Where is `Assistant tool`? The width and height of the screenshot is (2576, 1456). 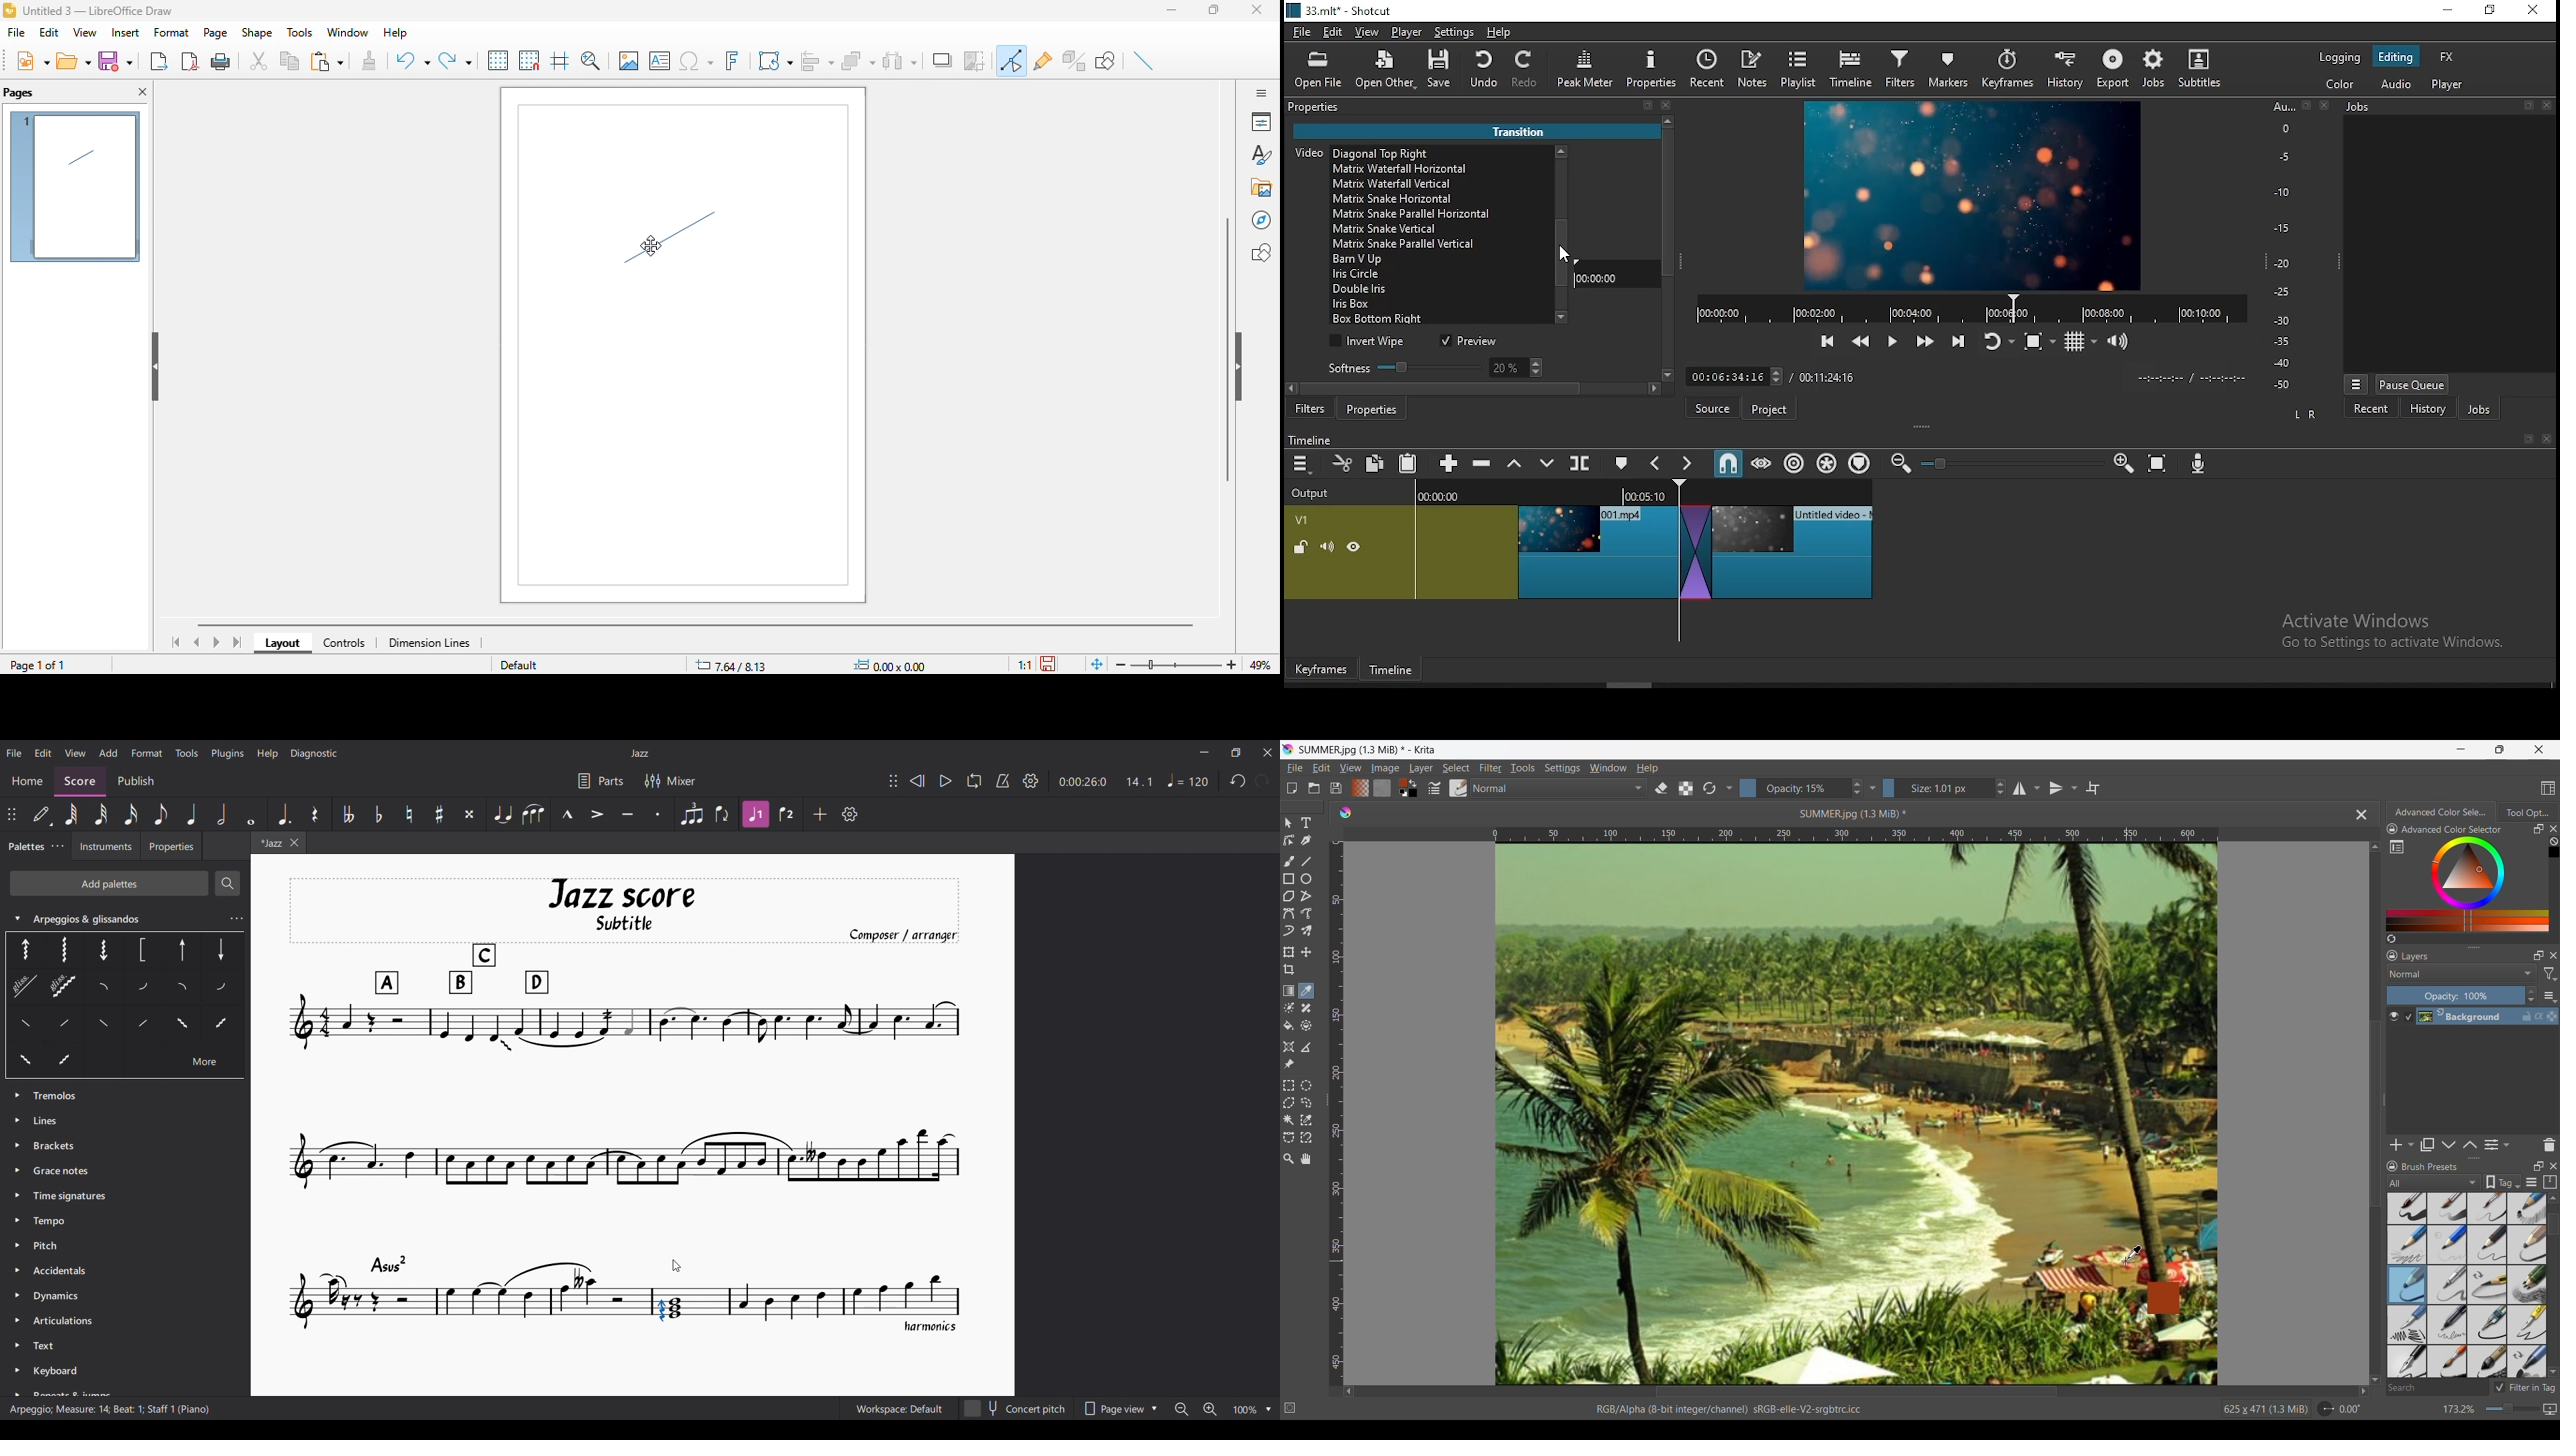
Assistant tool is located at coordinates (1289, 1047).